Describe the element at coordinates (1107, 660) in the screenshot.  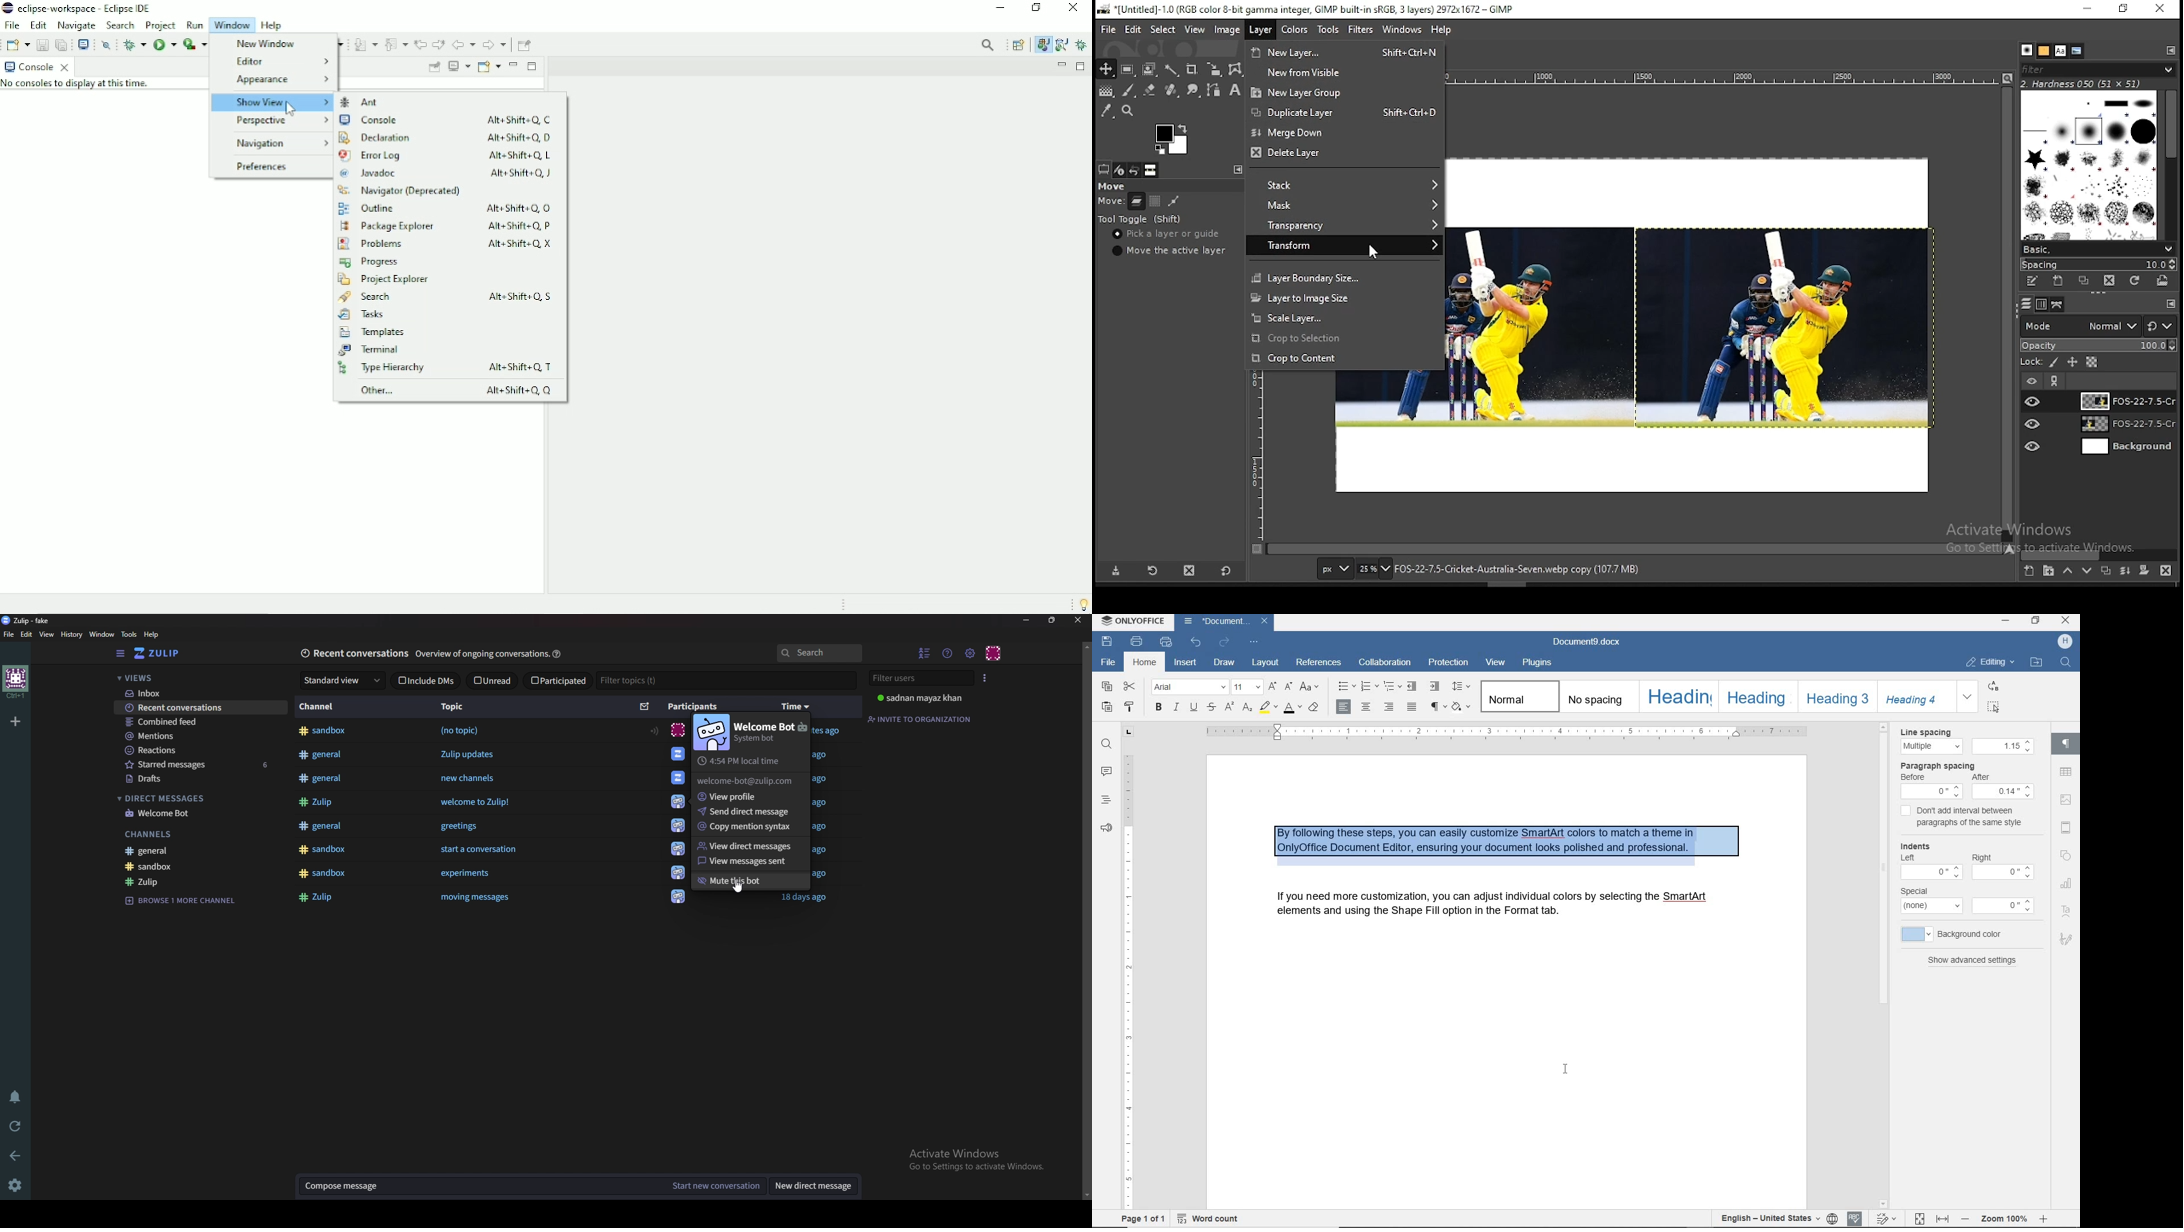
I see `file` at that location.